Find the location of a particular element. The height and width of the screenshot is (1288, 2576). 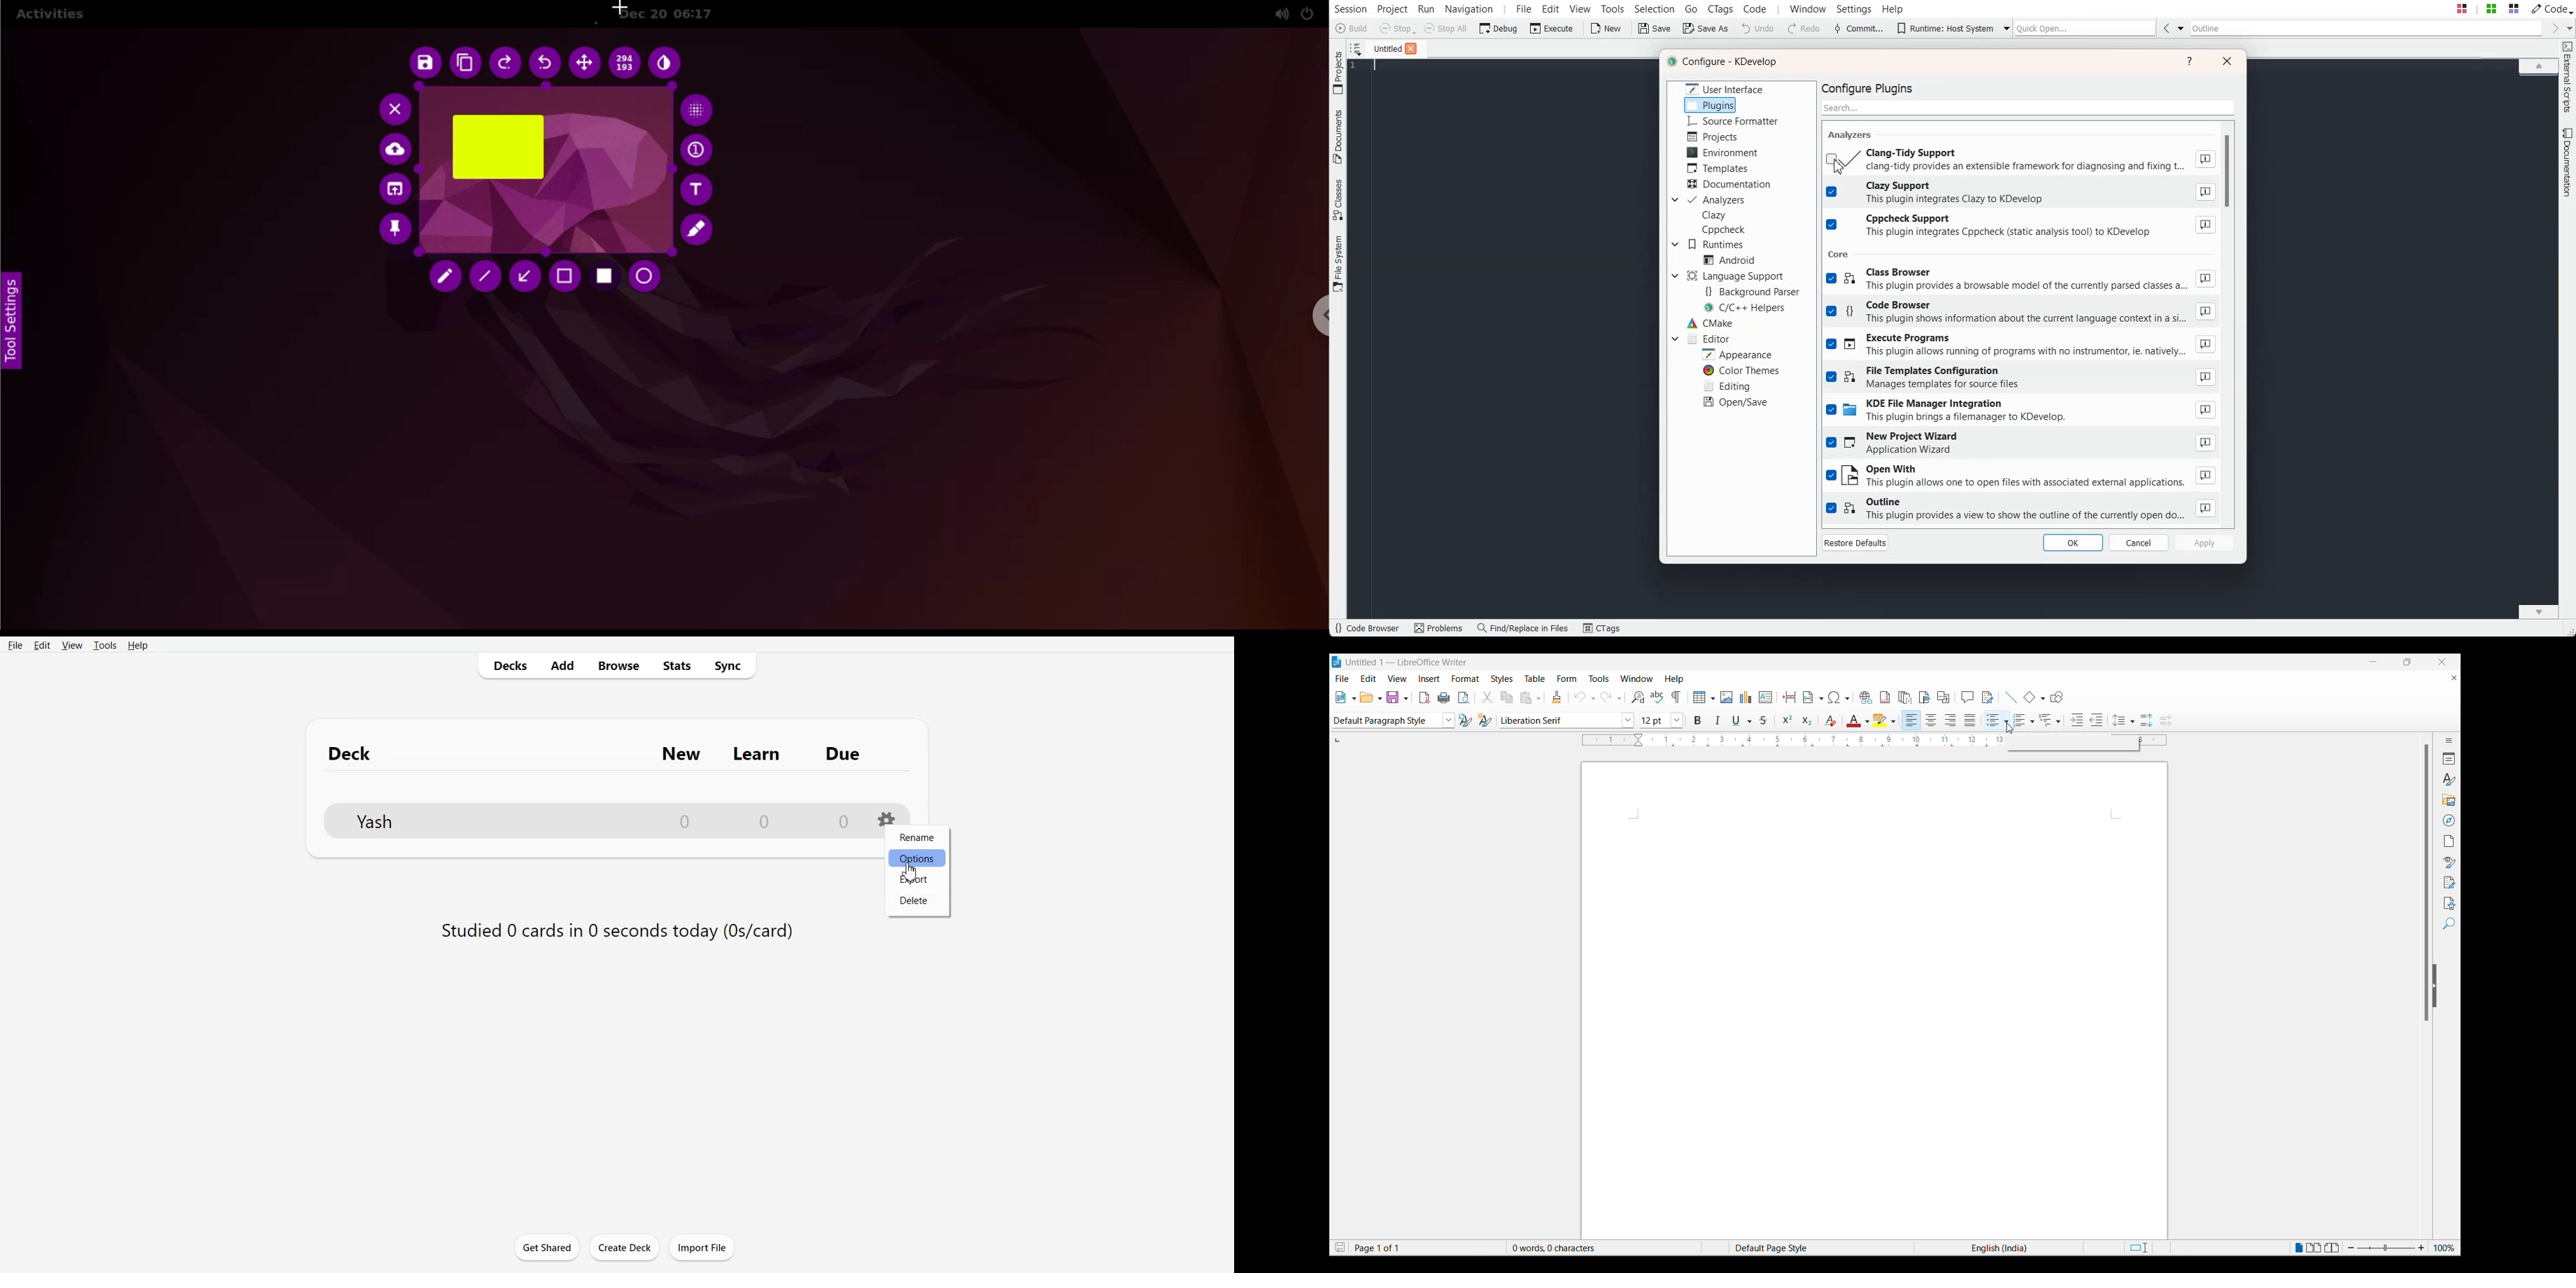

align left is located at coordinates (1911, 719).